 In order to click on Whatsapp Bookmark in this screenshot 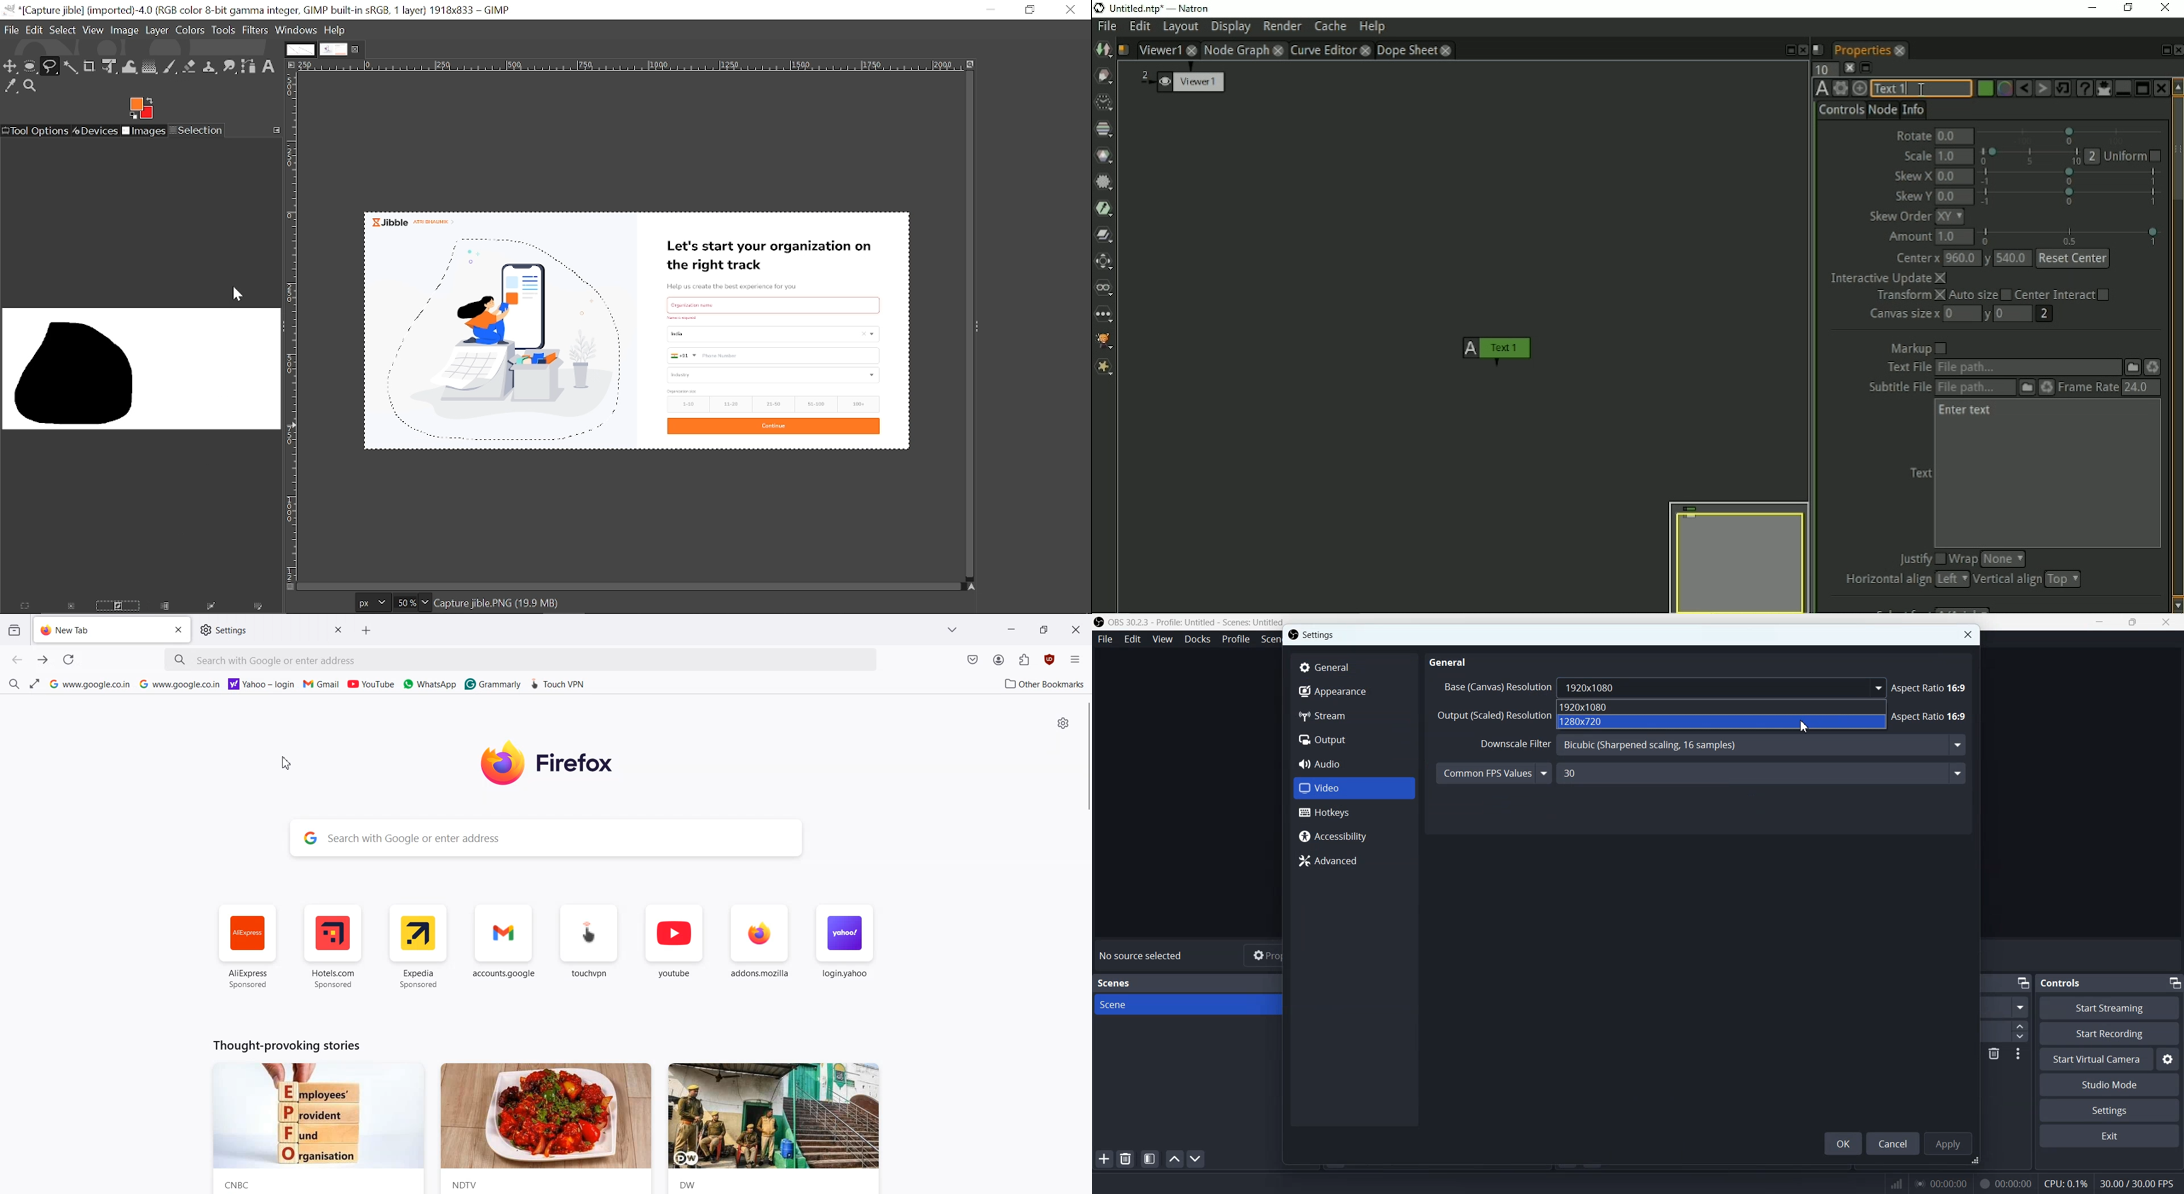, I will do `click(431, 684)`.